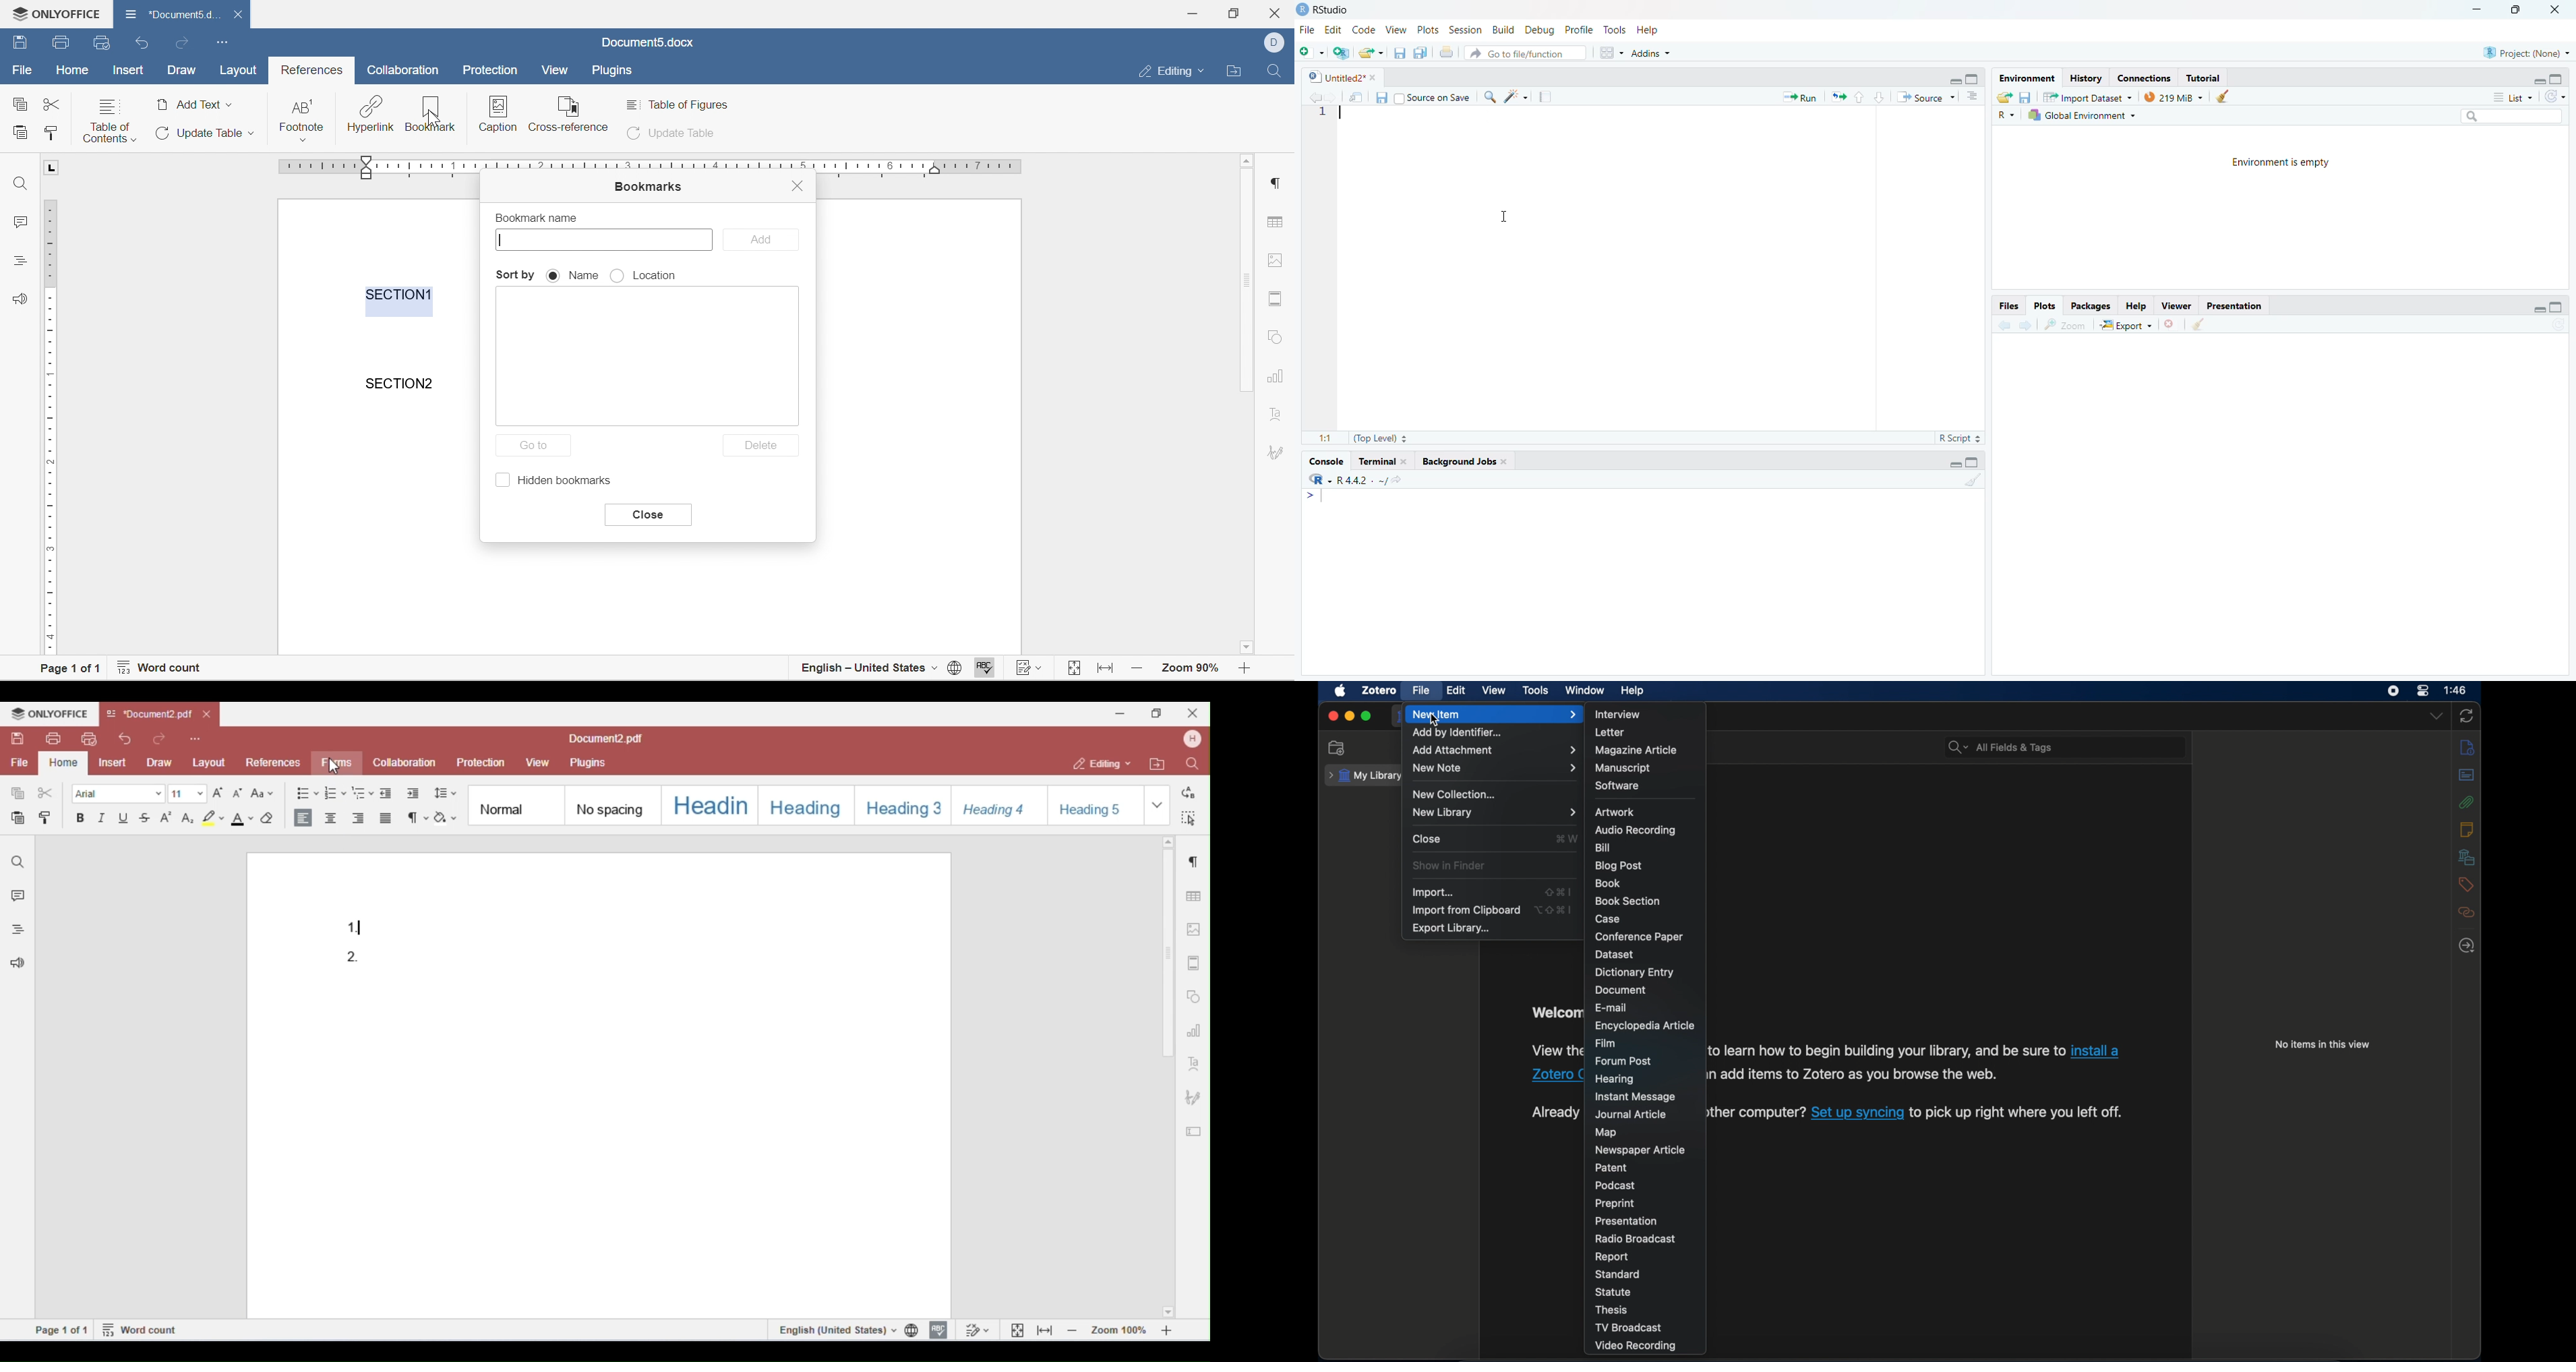  Describe the element at coordinates (2017, 1114) in the screenshot. I see `to pick up right where you left off.` at that location.